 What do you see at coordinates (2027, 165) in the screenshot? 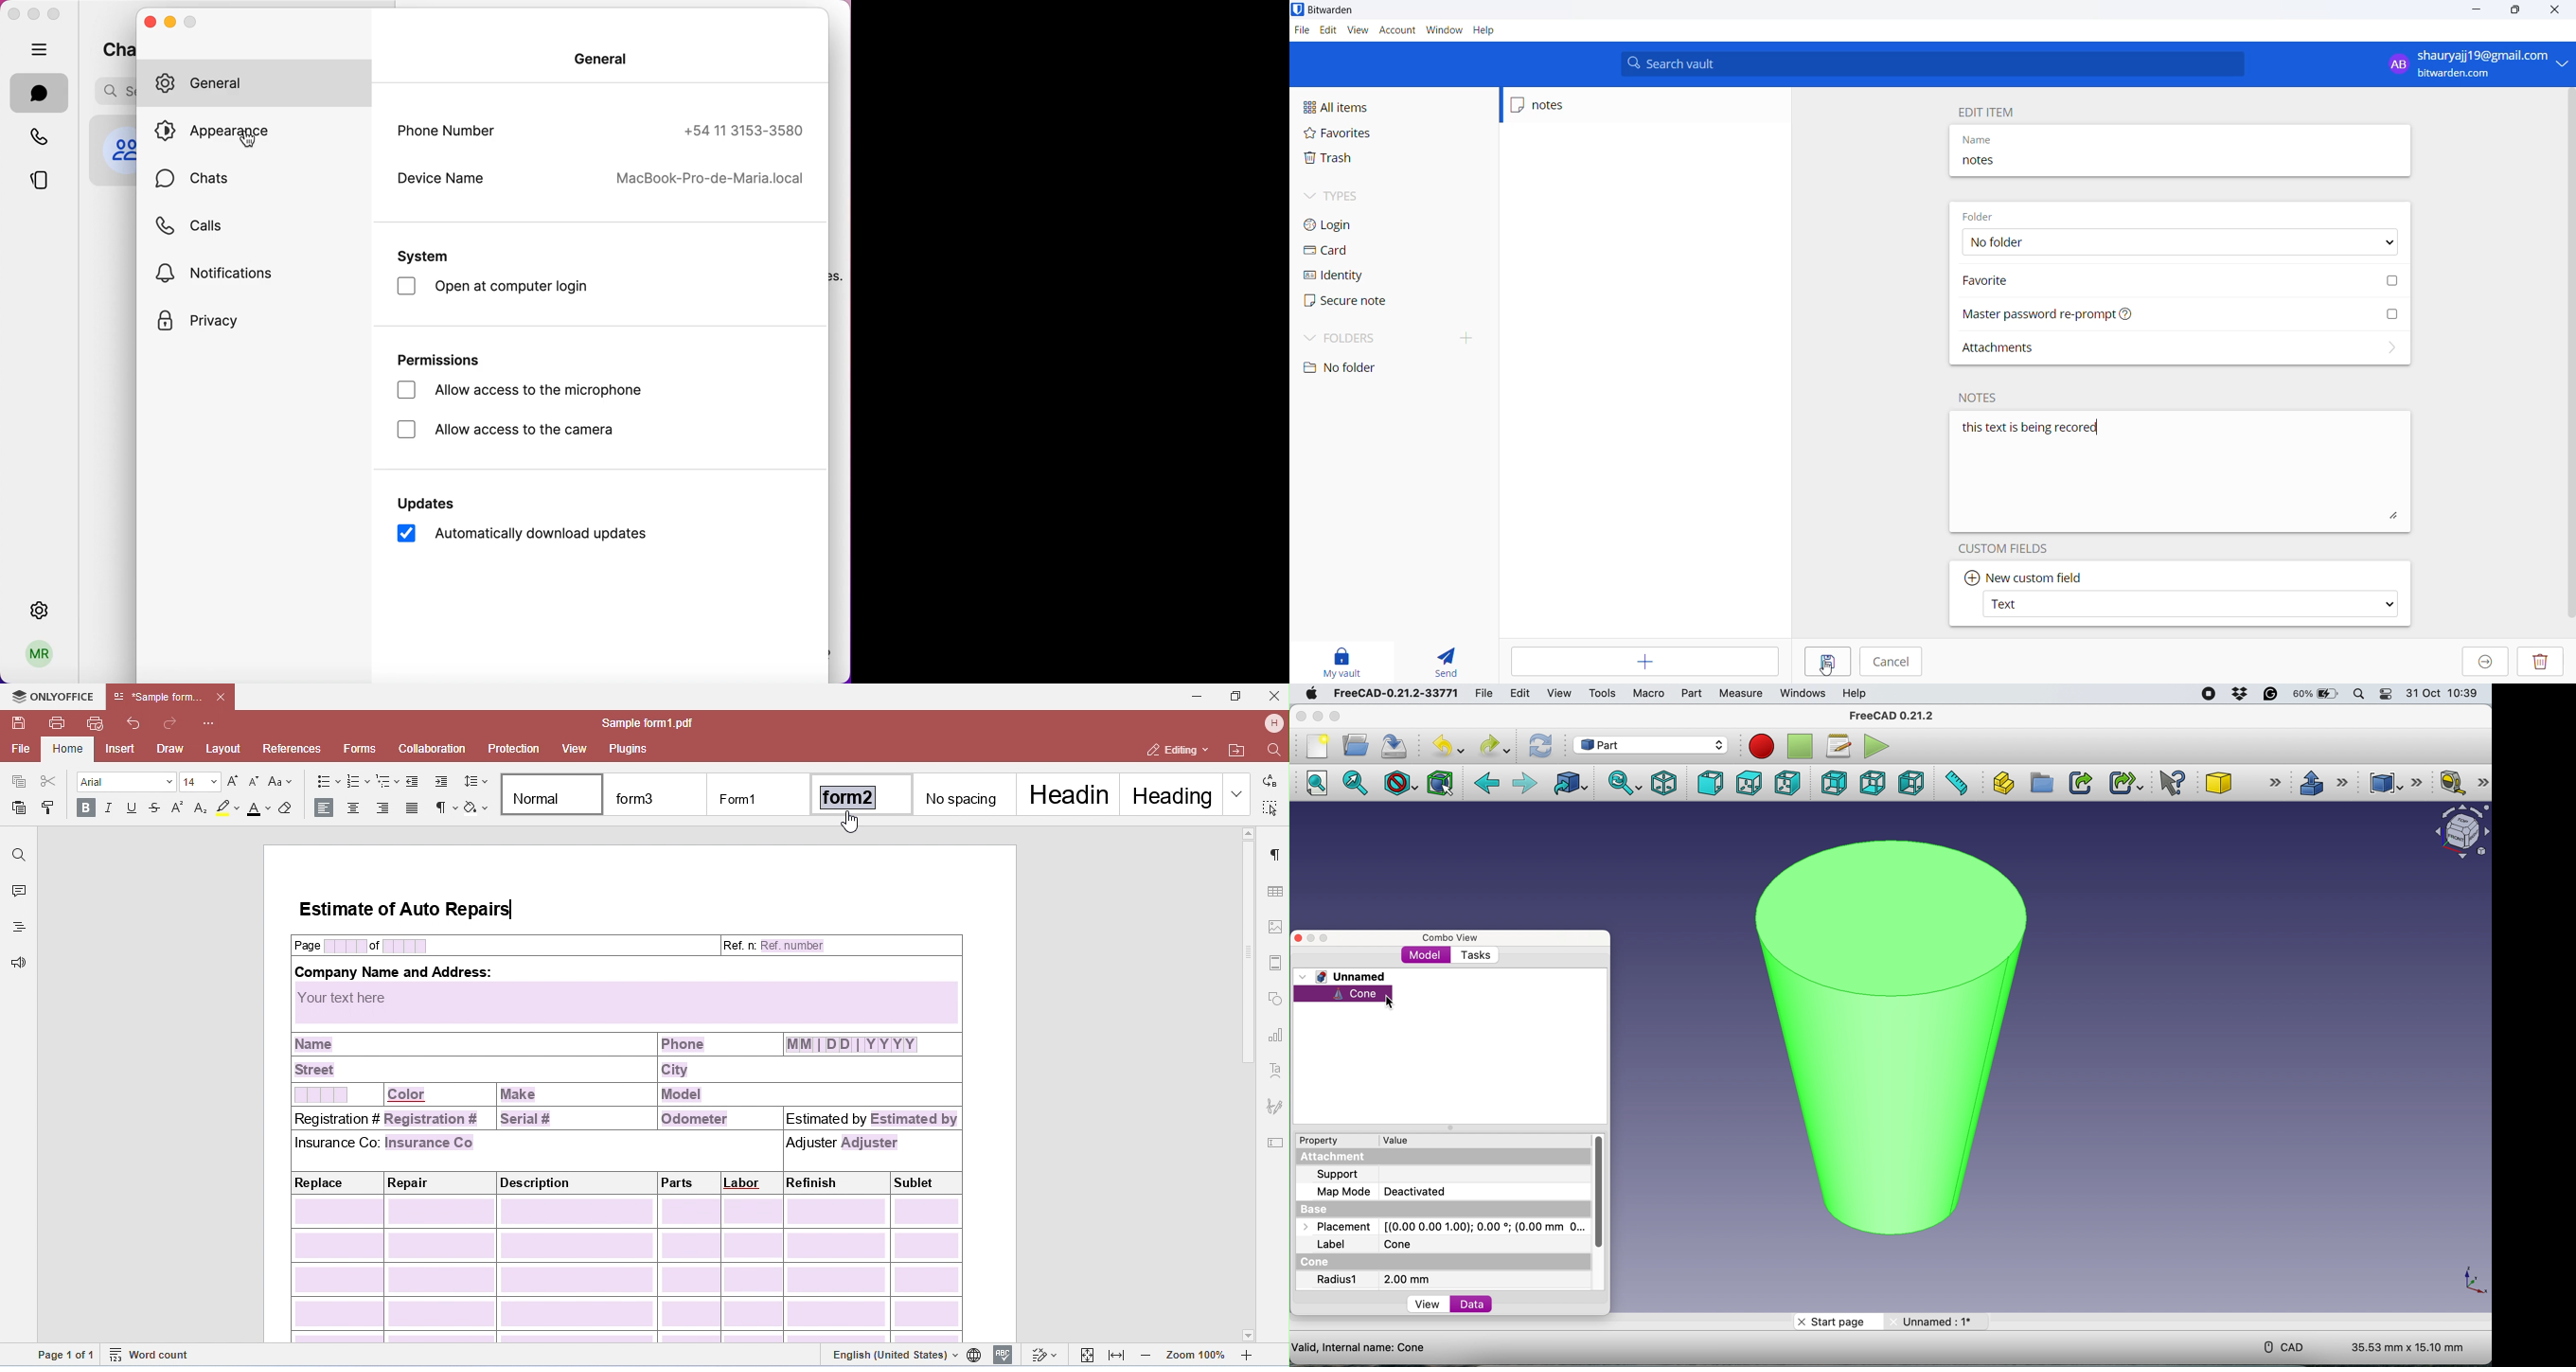
I see `notes` at bounding box center [2027, 165].